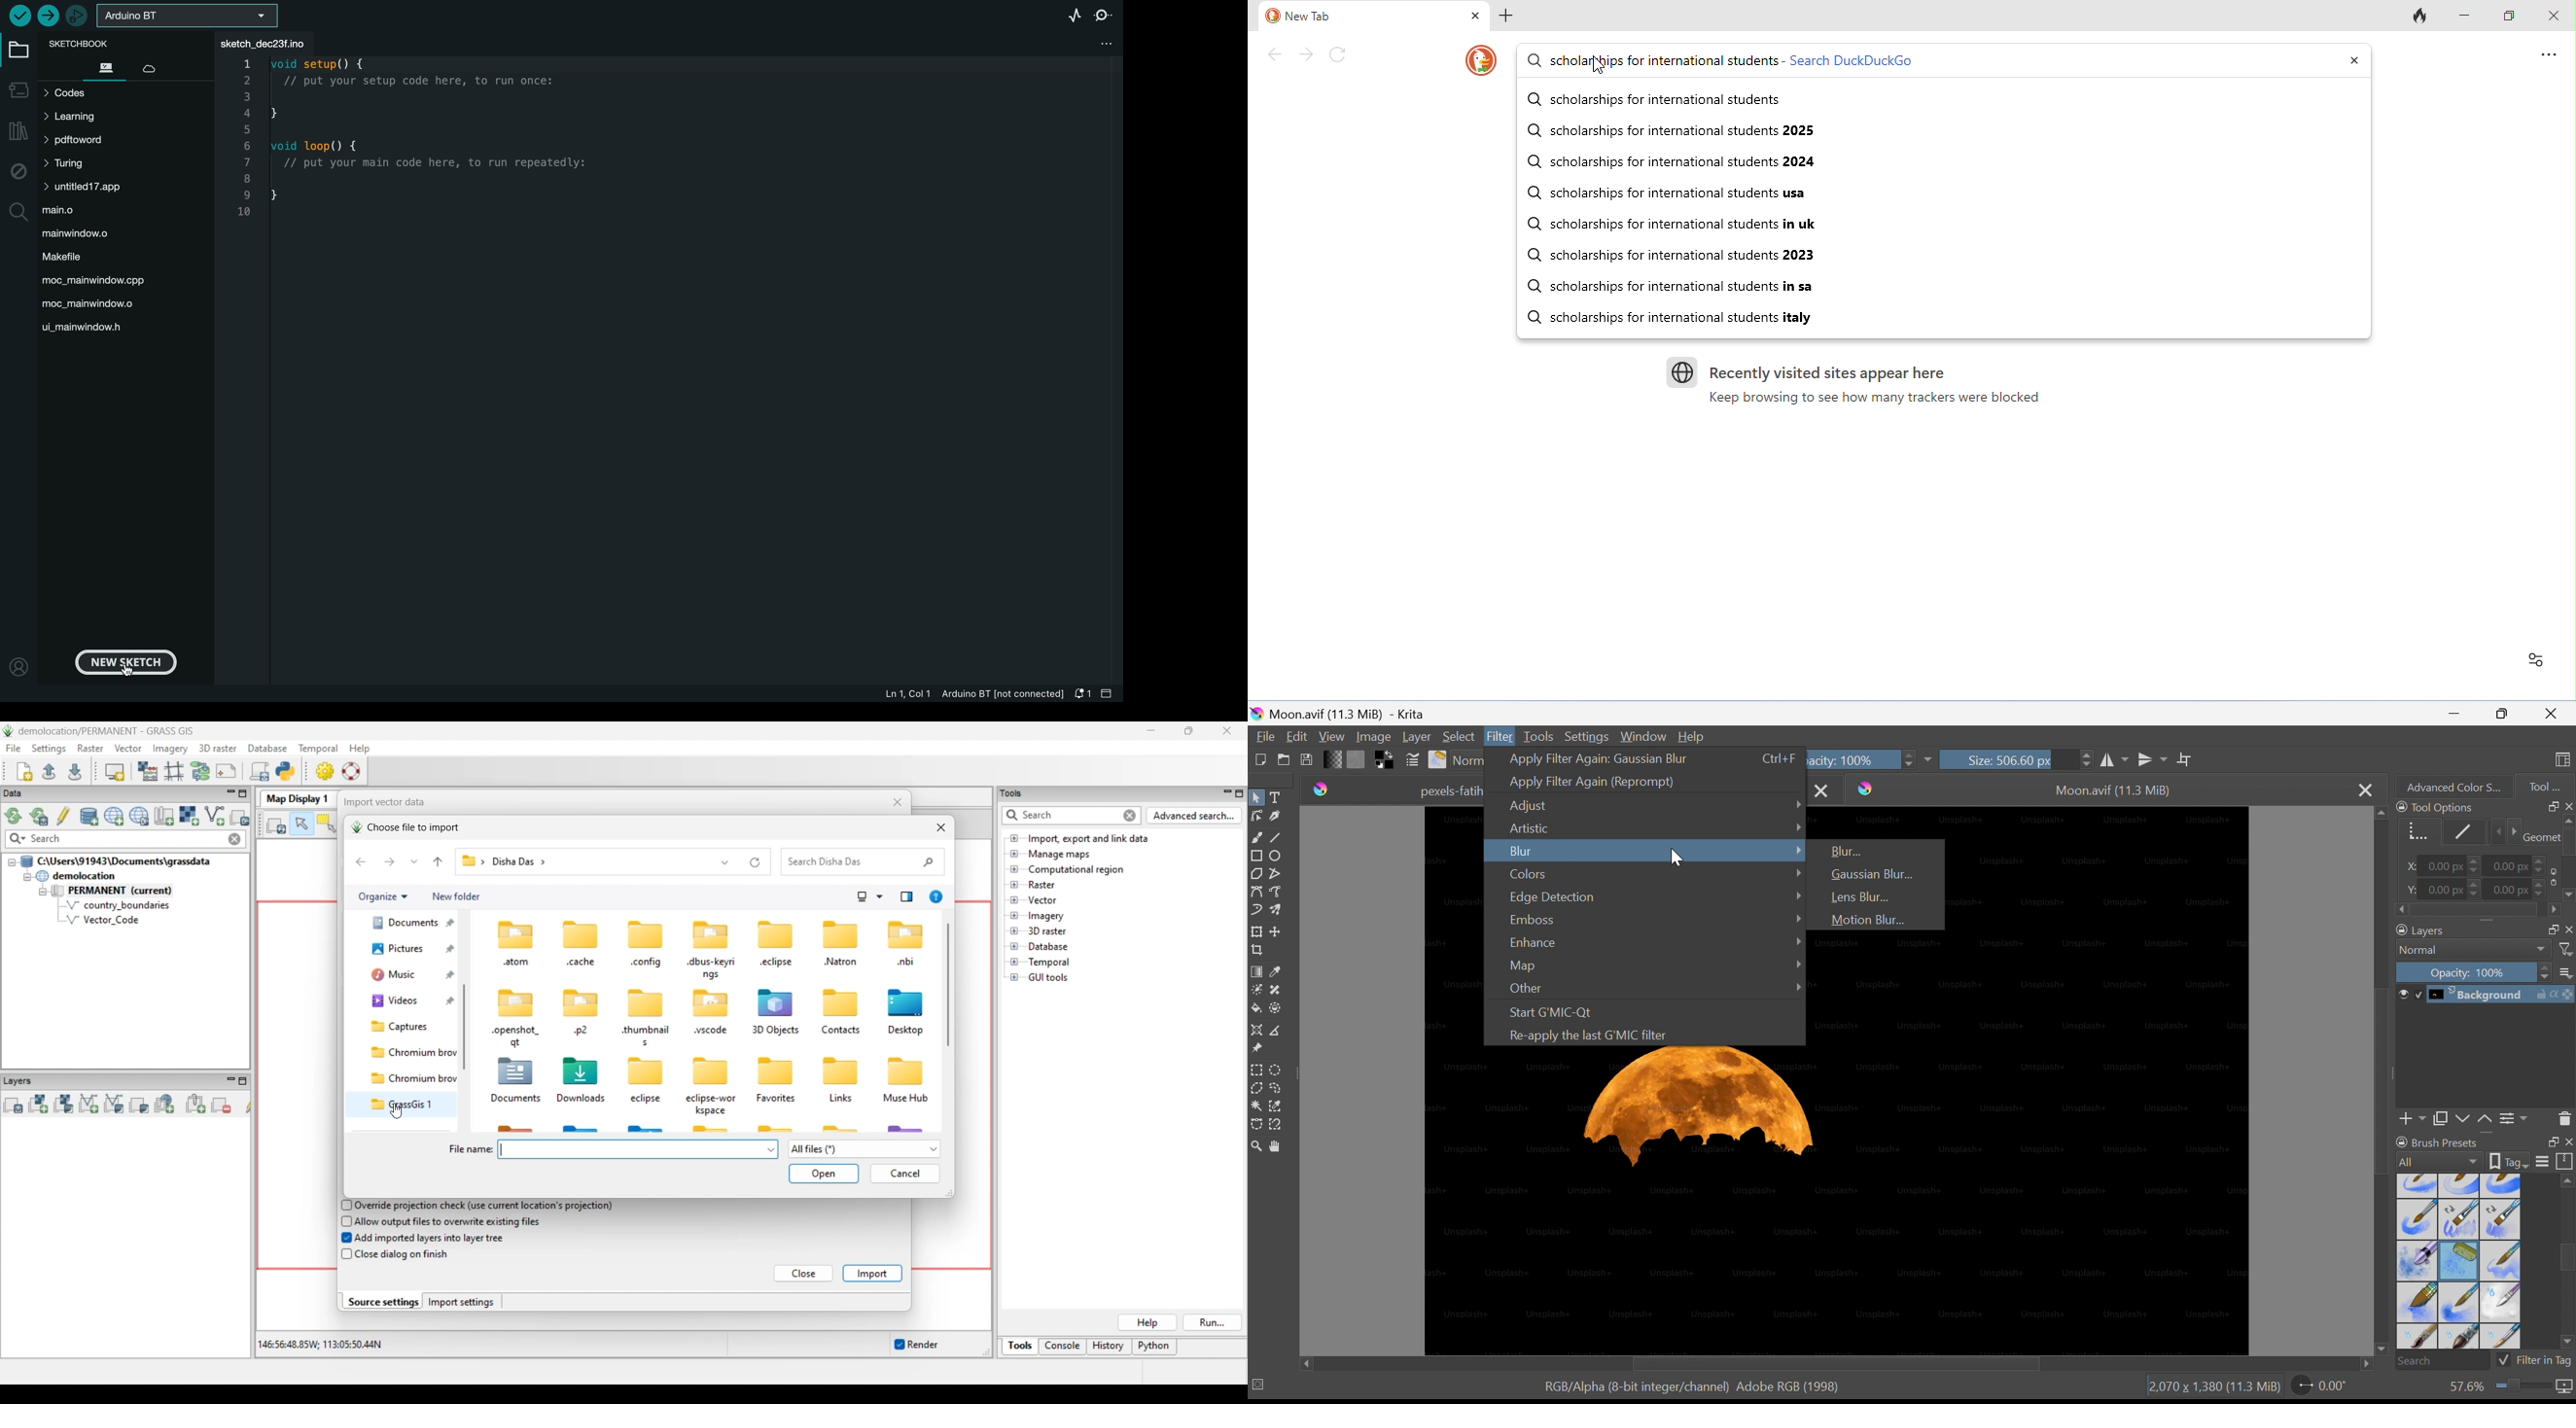 This screenshot has height=1428, width=2576. What do you see at coordinates (2476, 911) in the screenshot?
I see `Scroll bar` at bounding box center [2476, 911].